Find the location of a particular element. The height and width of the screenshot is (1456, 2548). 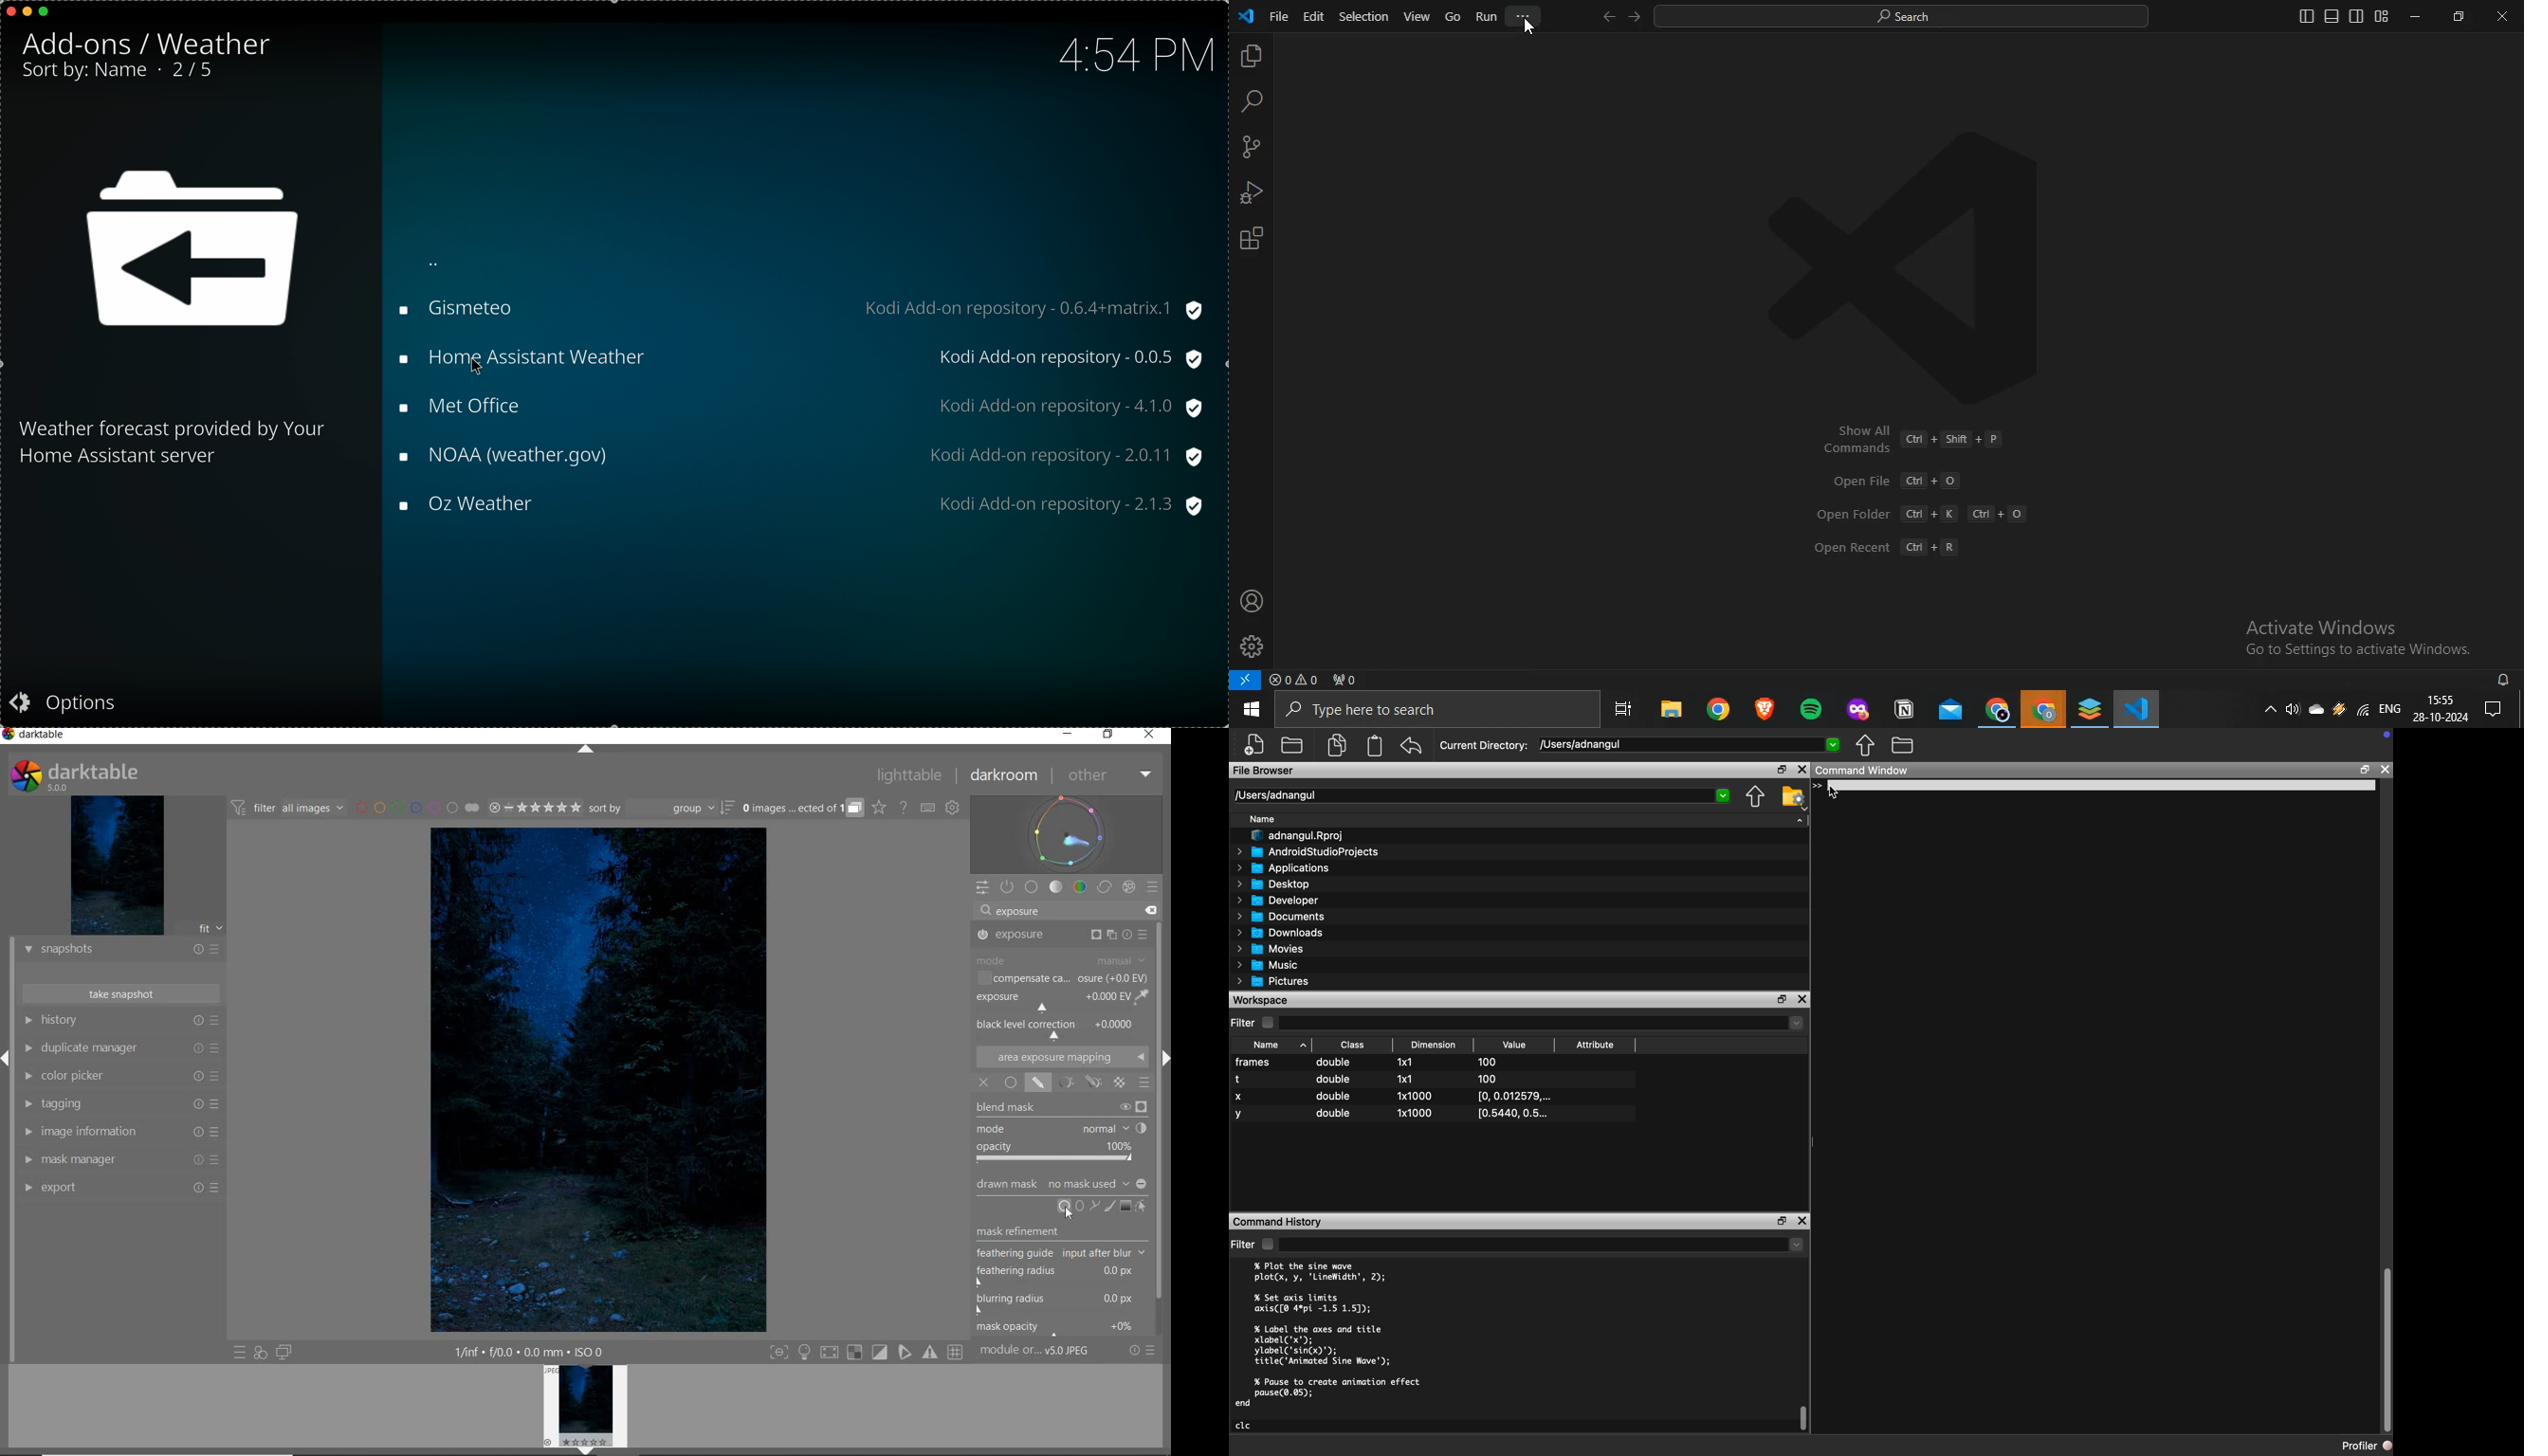

ADD GRADIENT is located at coordinates (1127, 1206).